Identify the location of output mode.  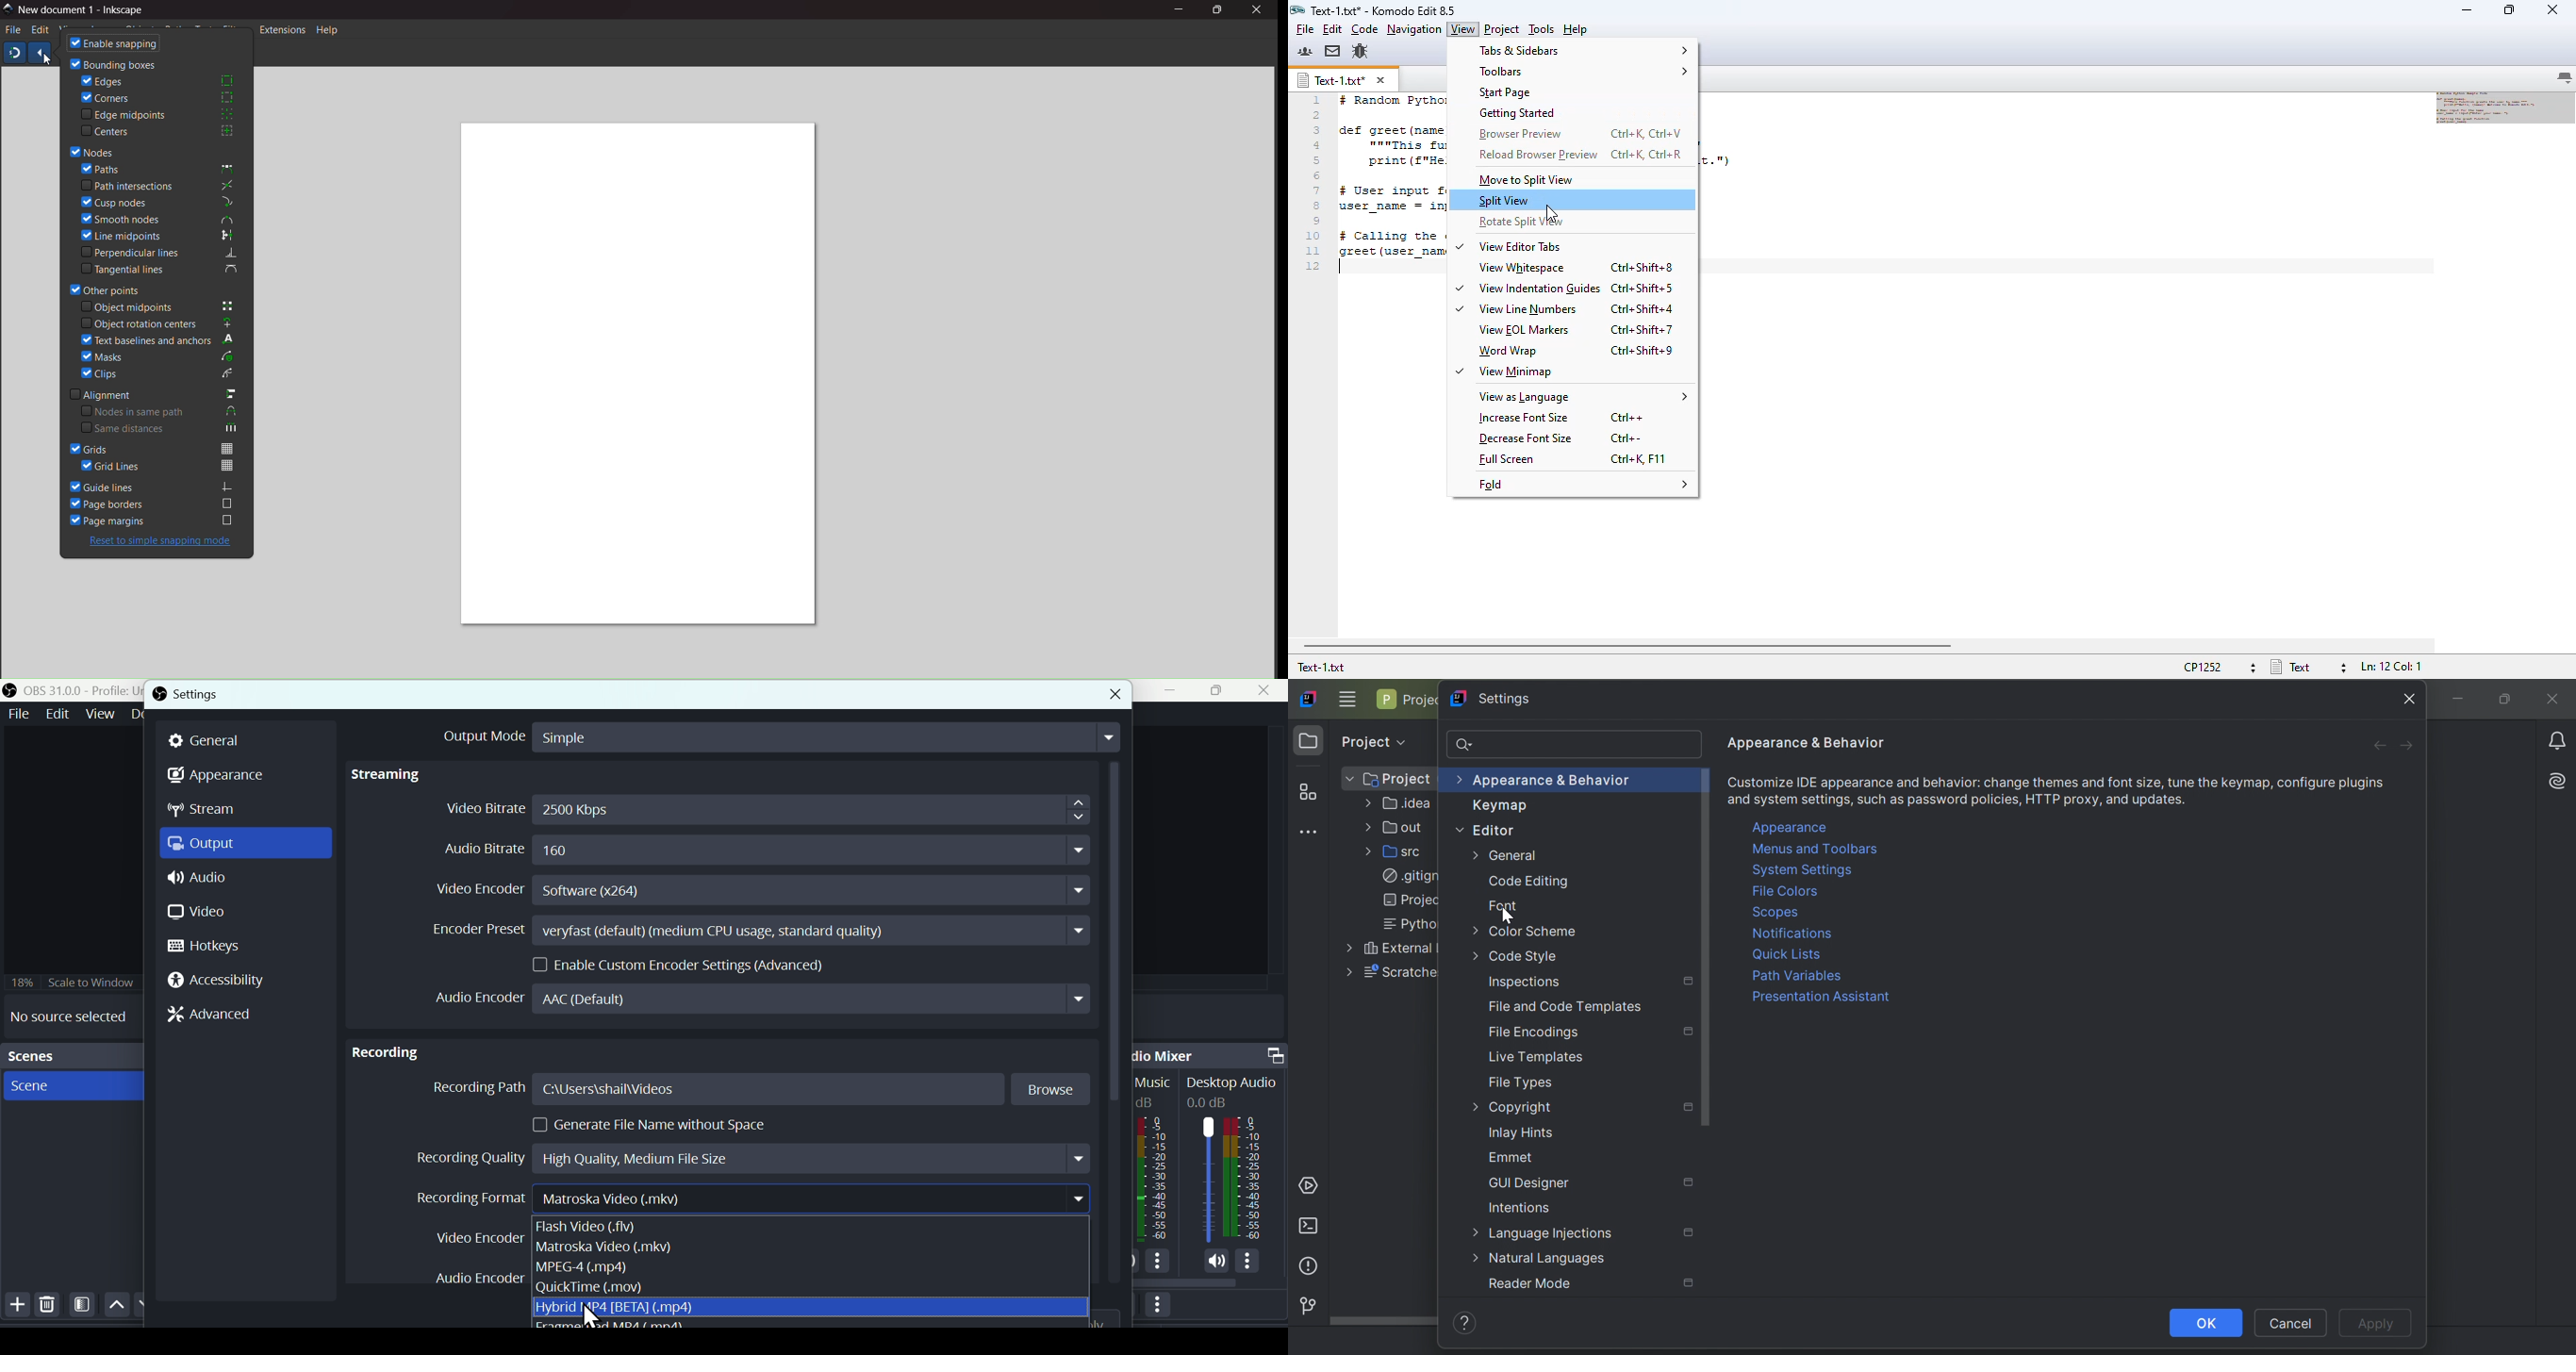
(777, 736).